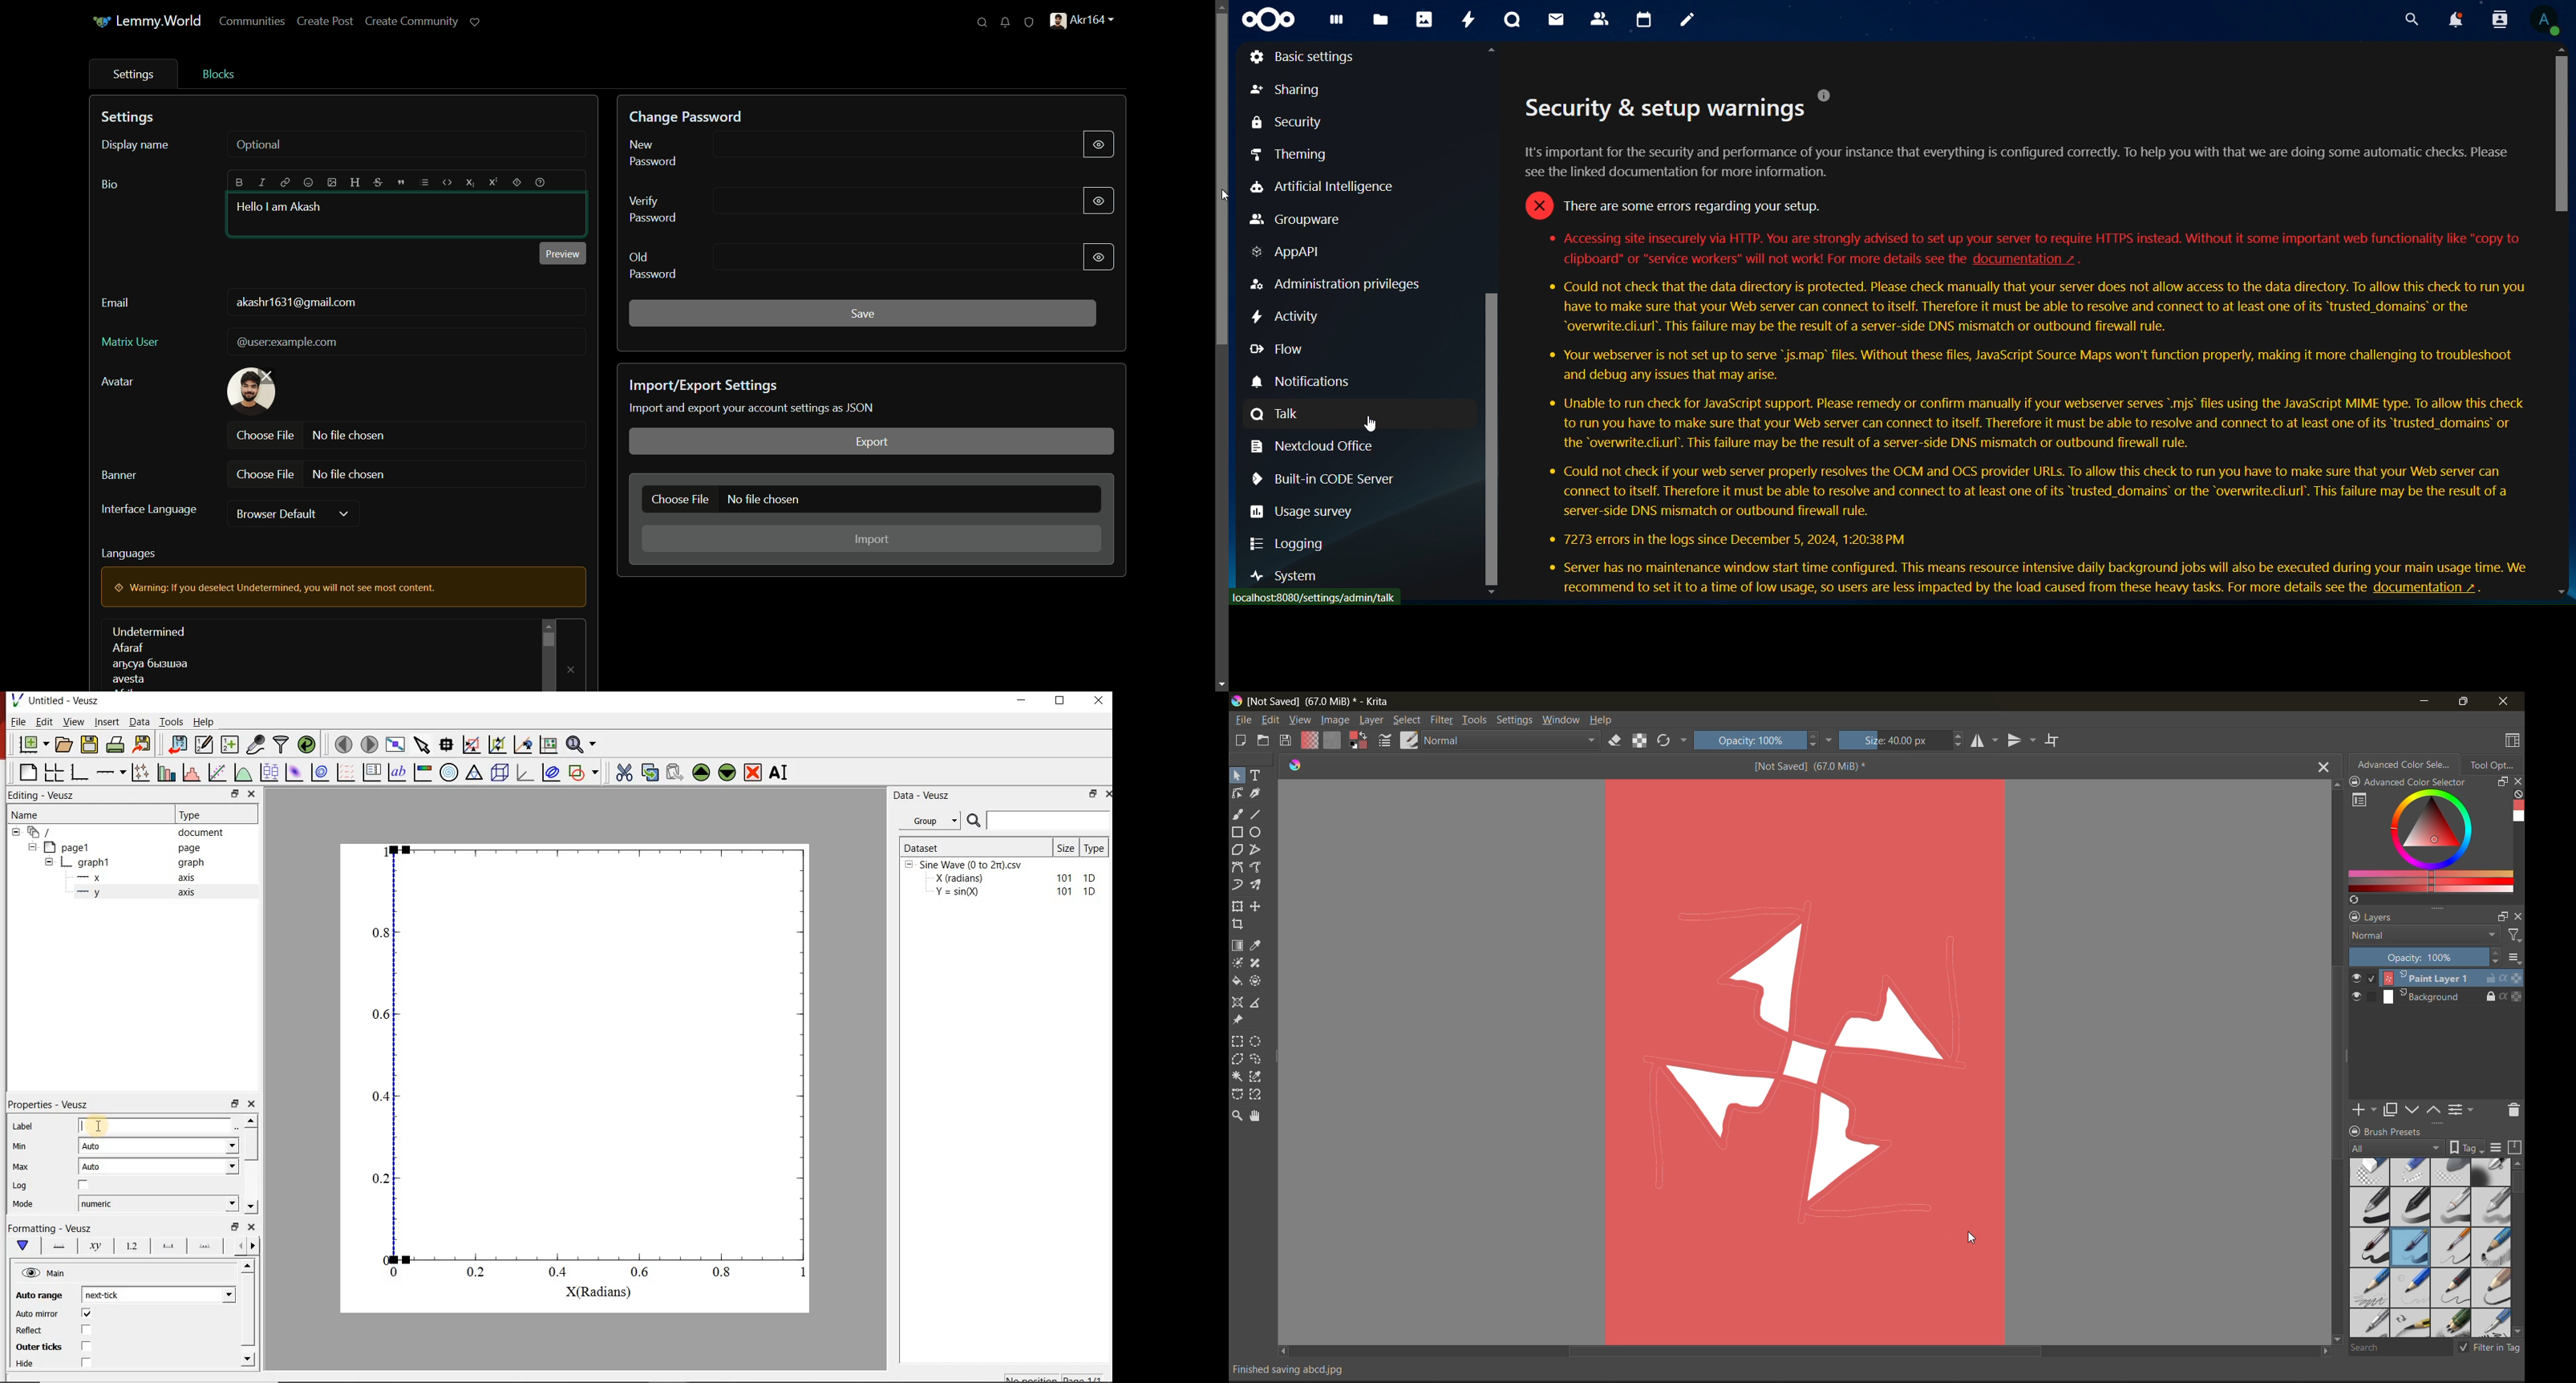 The image size is (2576, 1400). I want to click on nextcloud office, so click(1310, 447).